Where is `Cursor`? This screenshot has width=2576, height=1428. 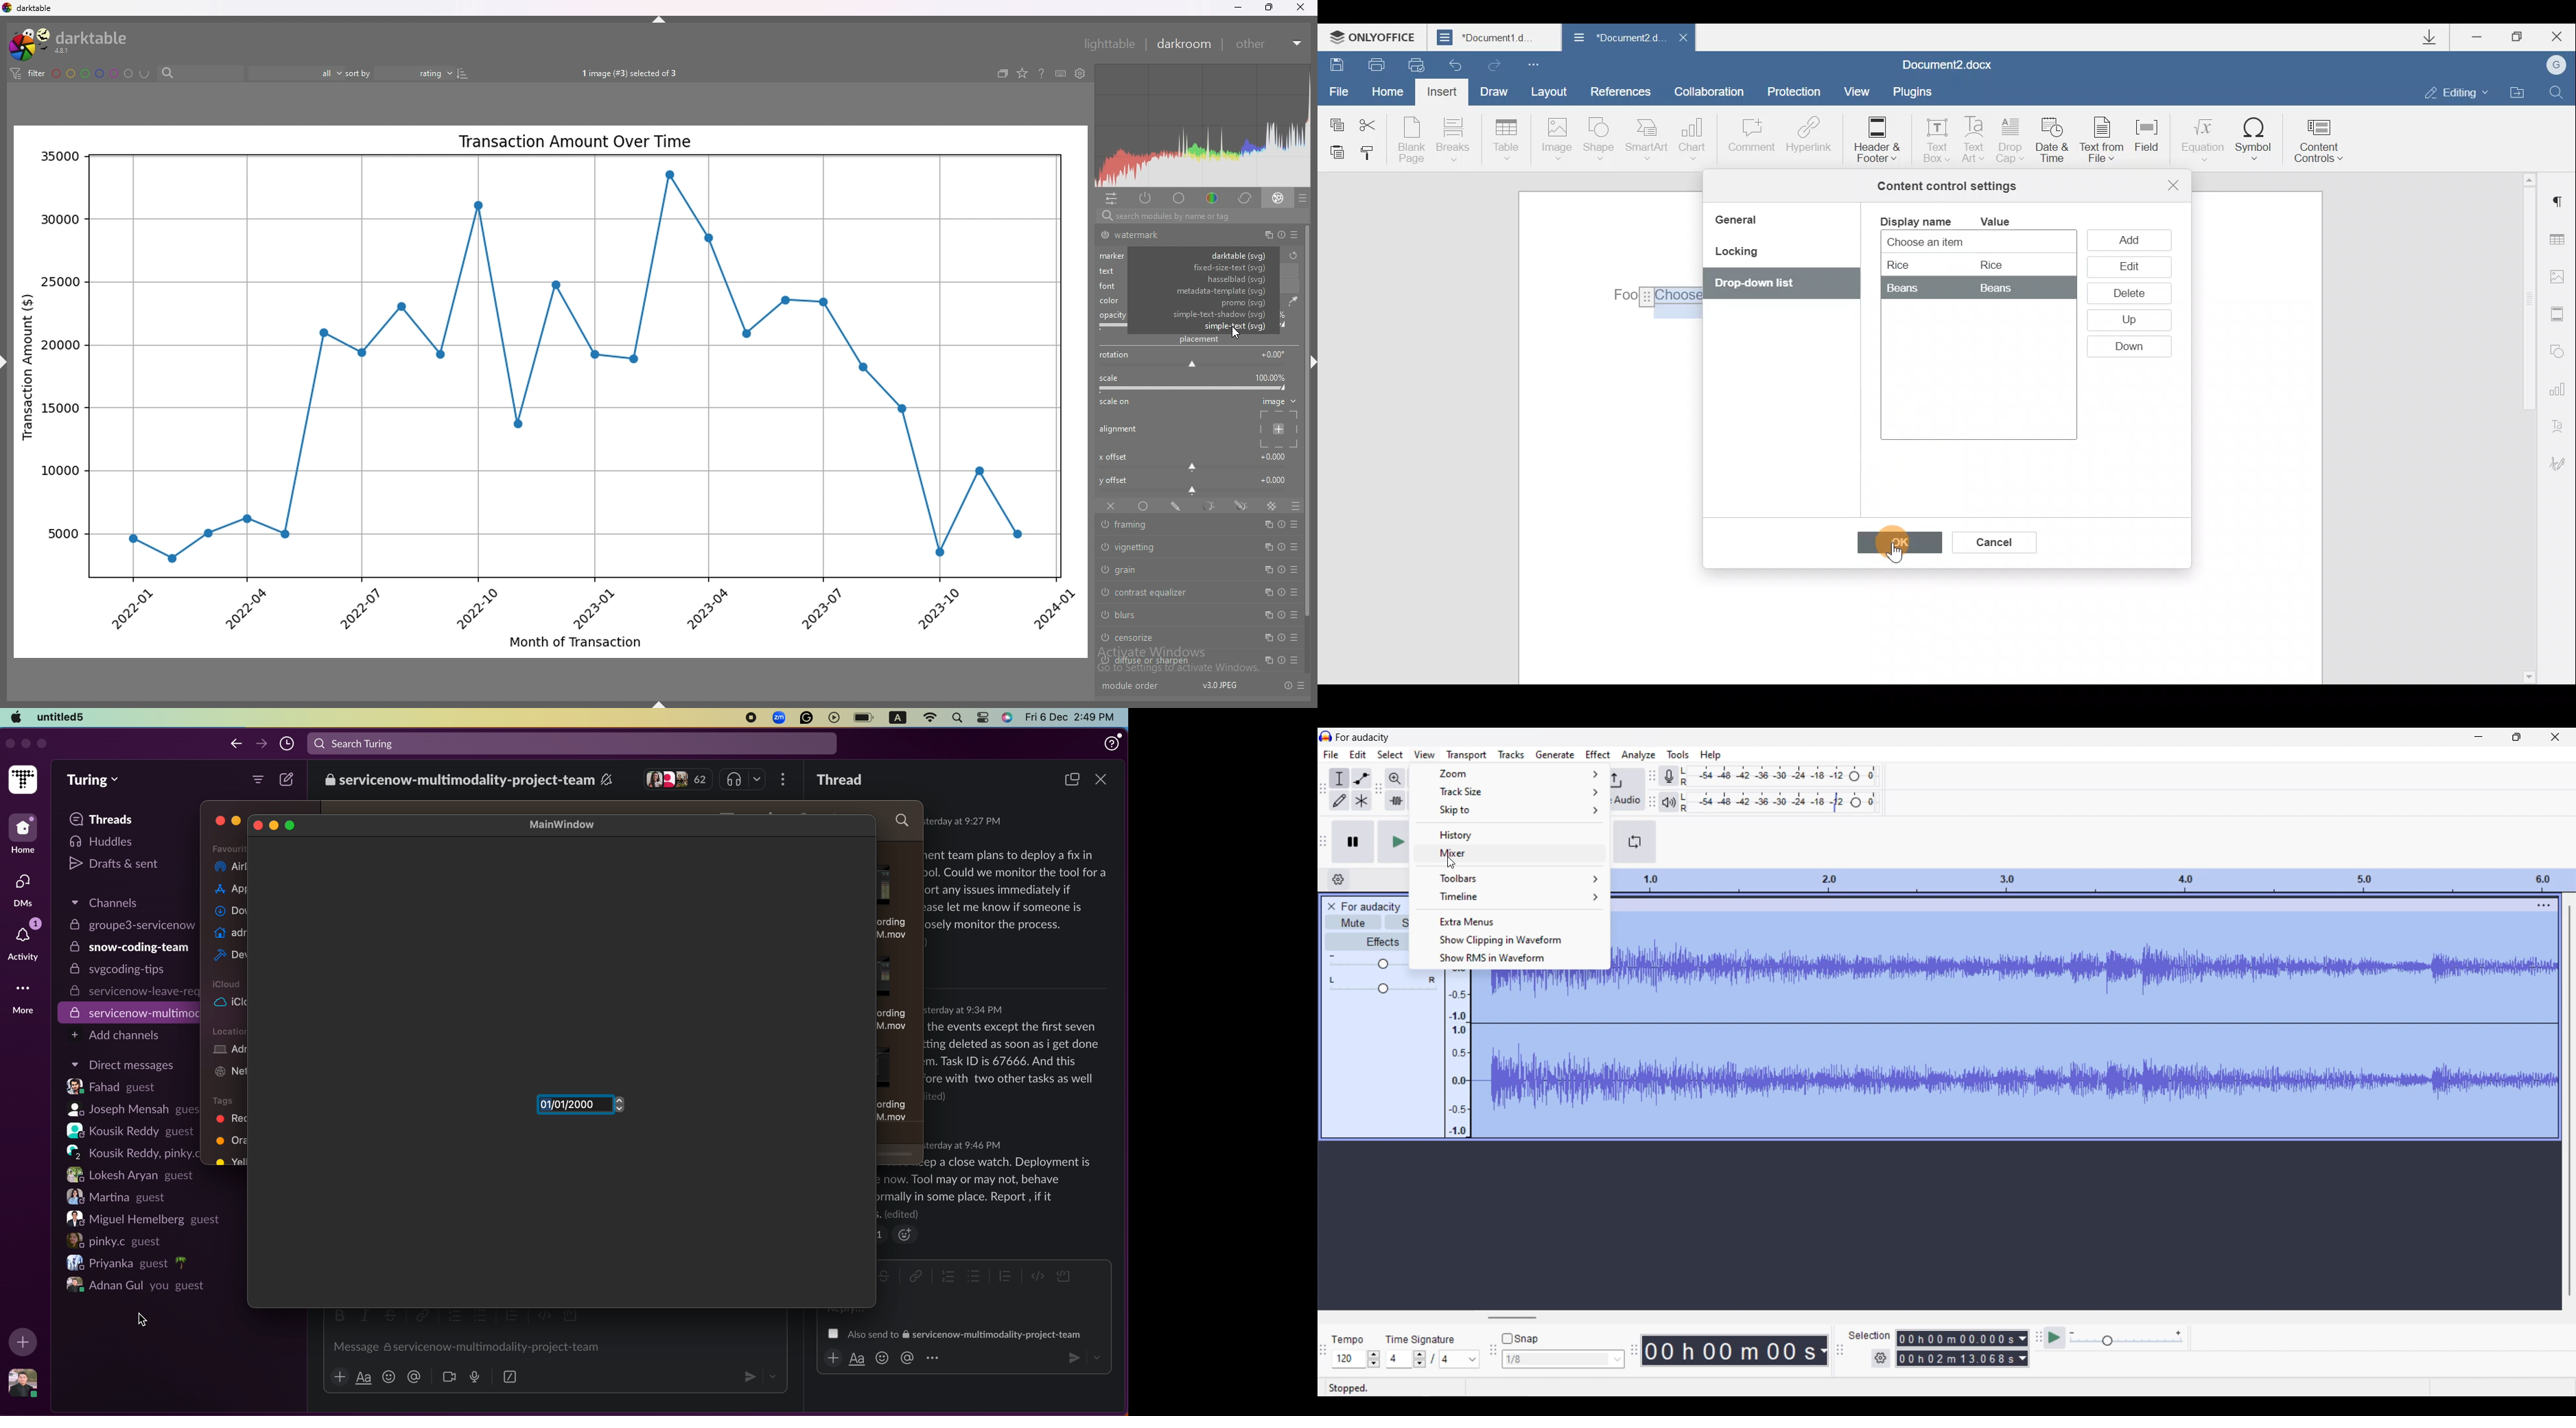 Cursor is located at coordinates (2136, 238).